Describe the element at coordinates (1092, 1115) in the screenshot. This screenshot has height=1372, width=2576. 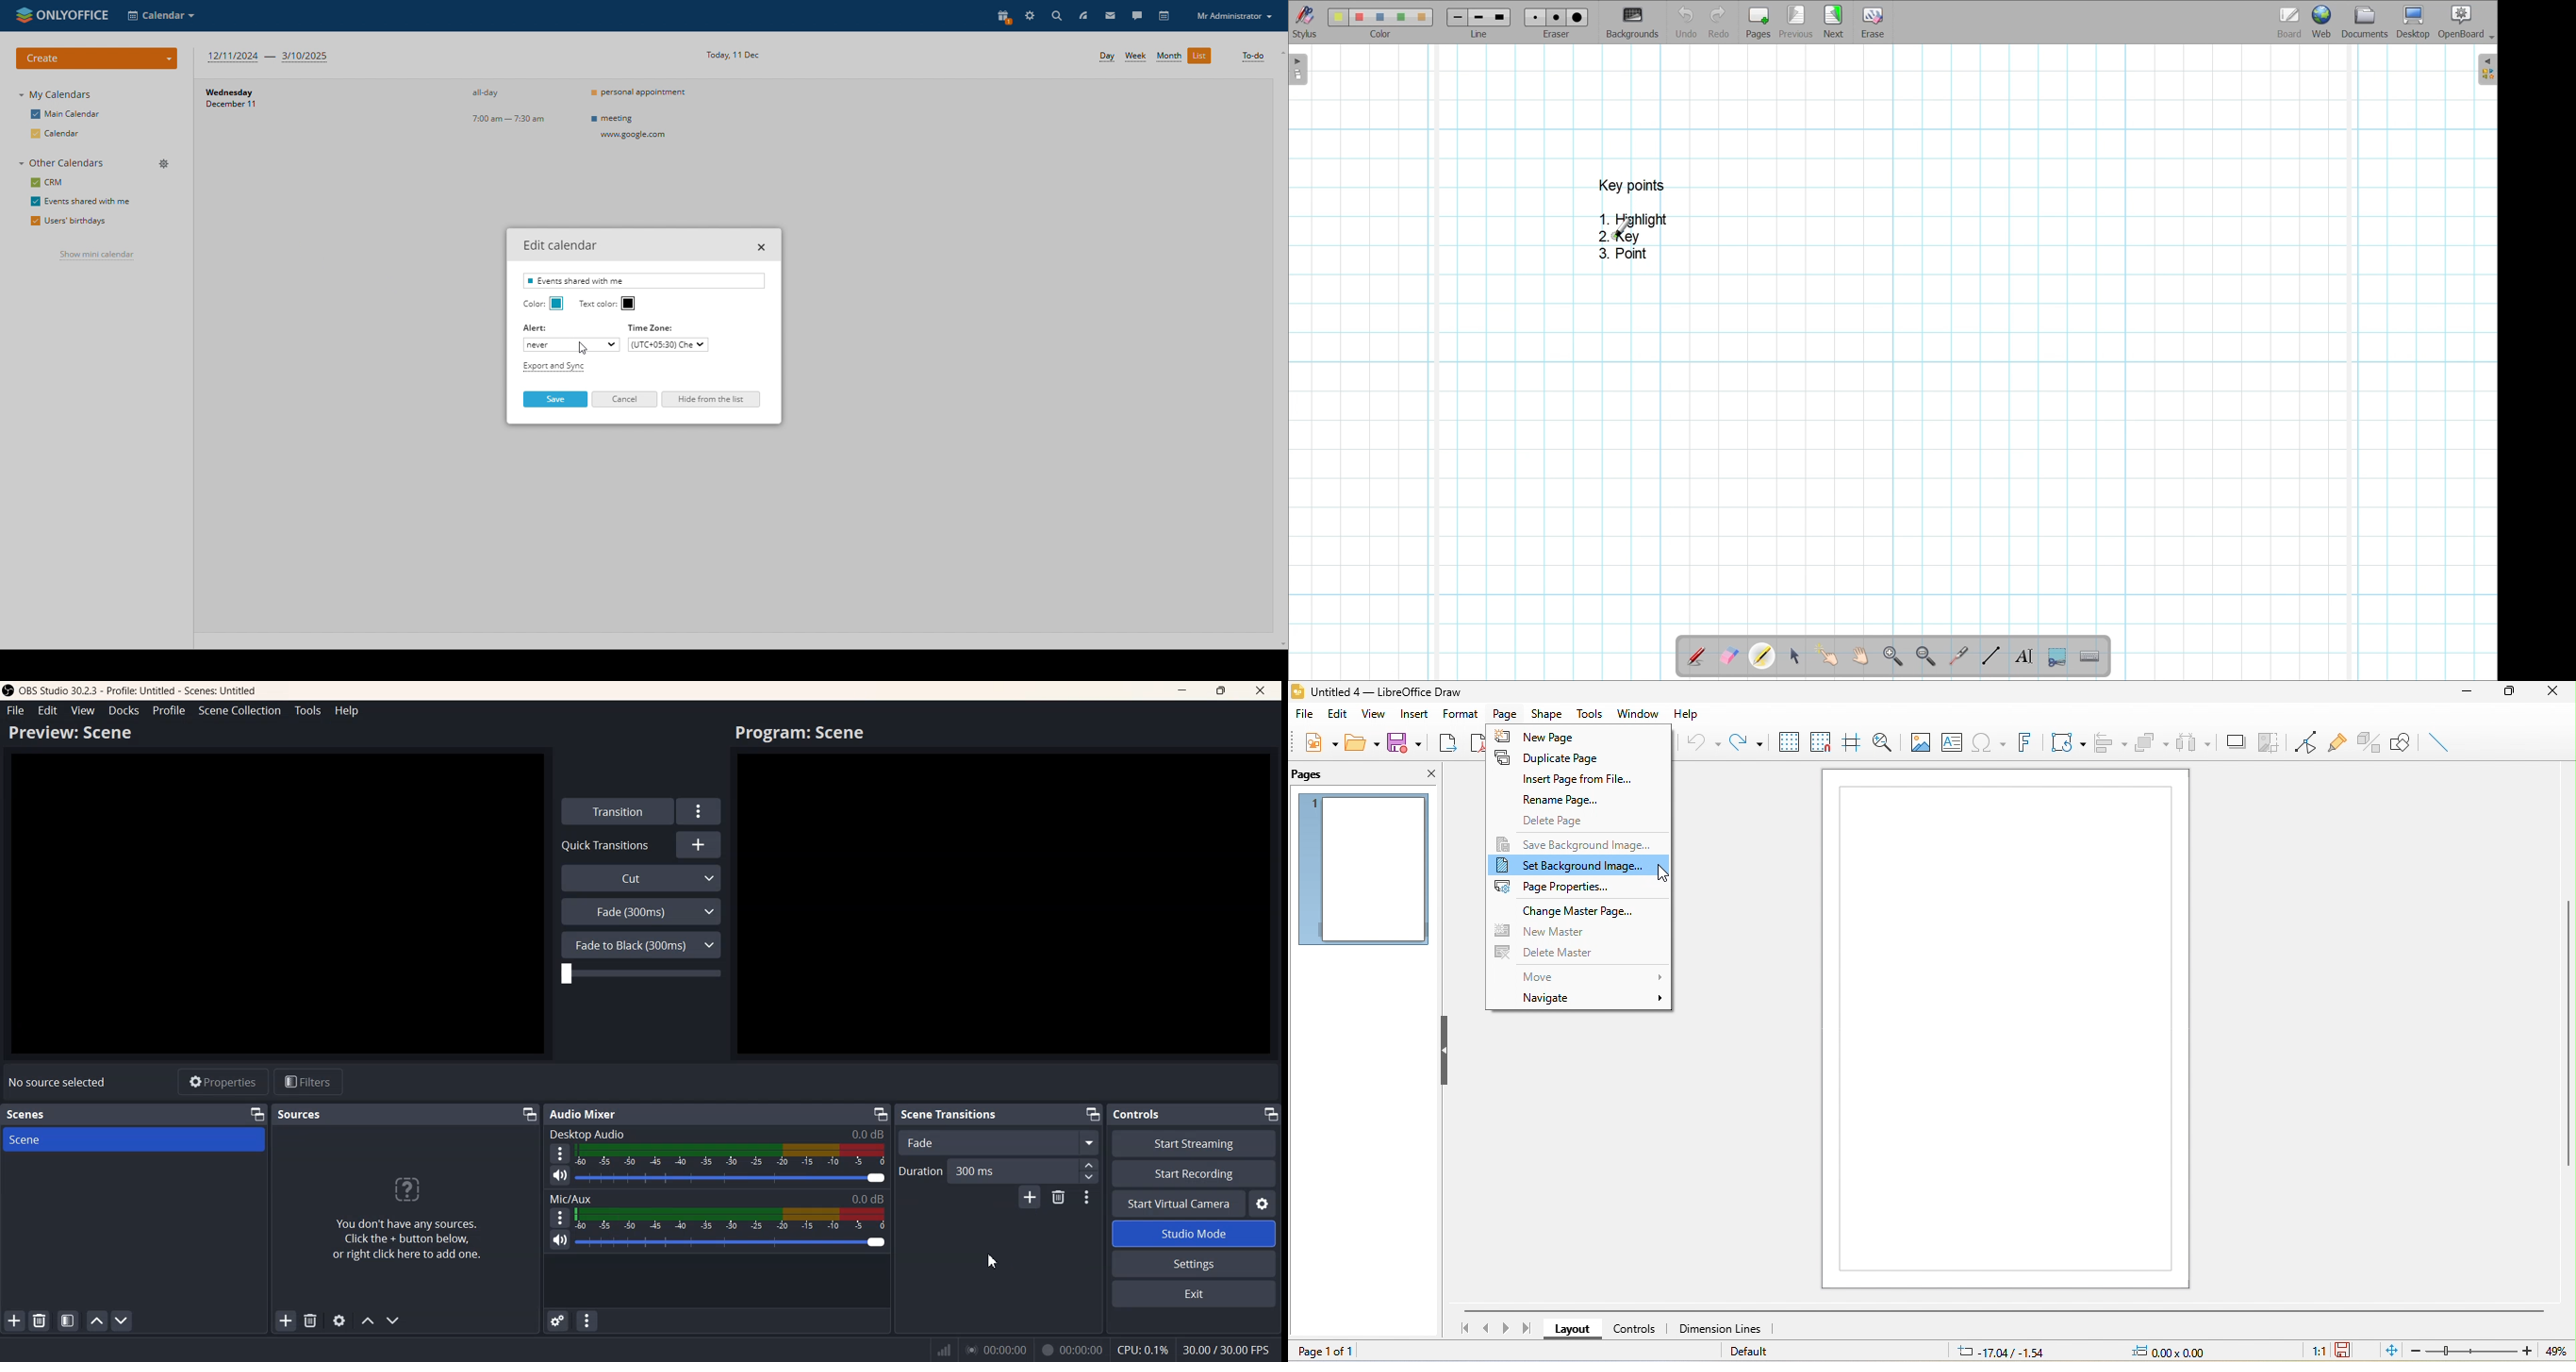
I see `Minimize` at that location.